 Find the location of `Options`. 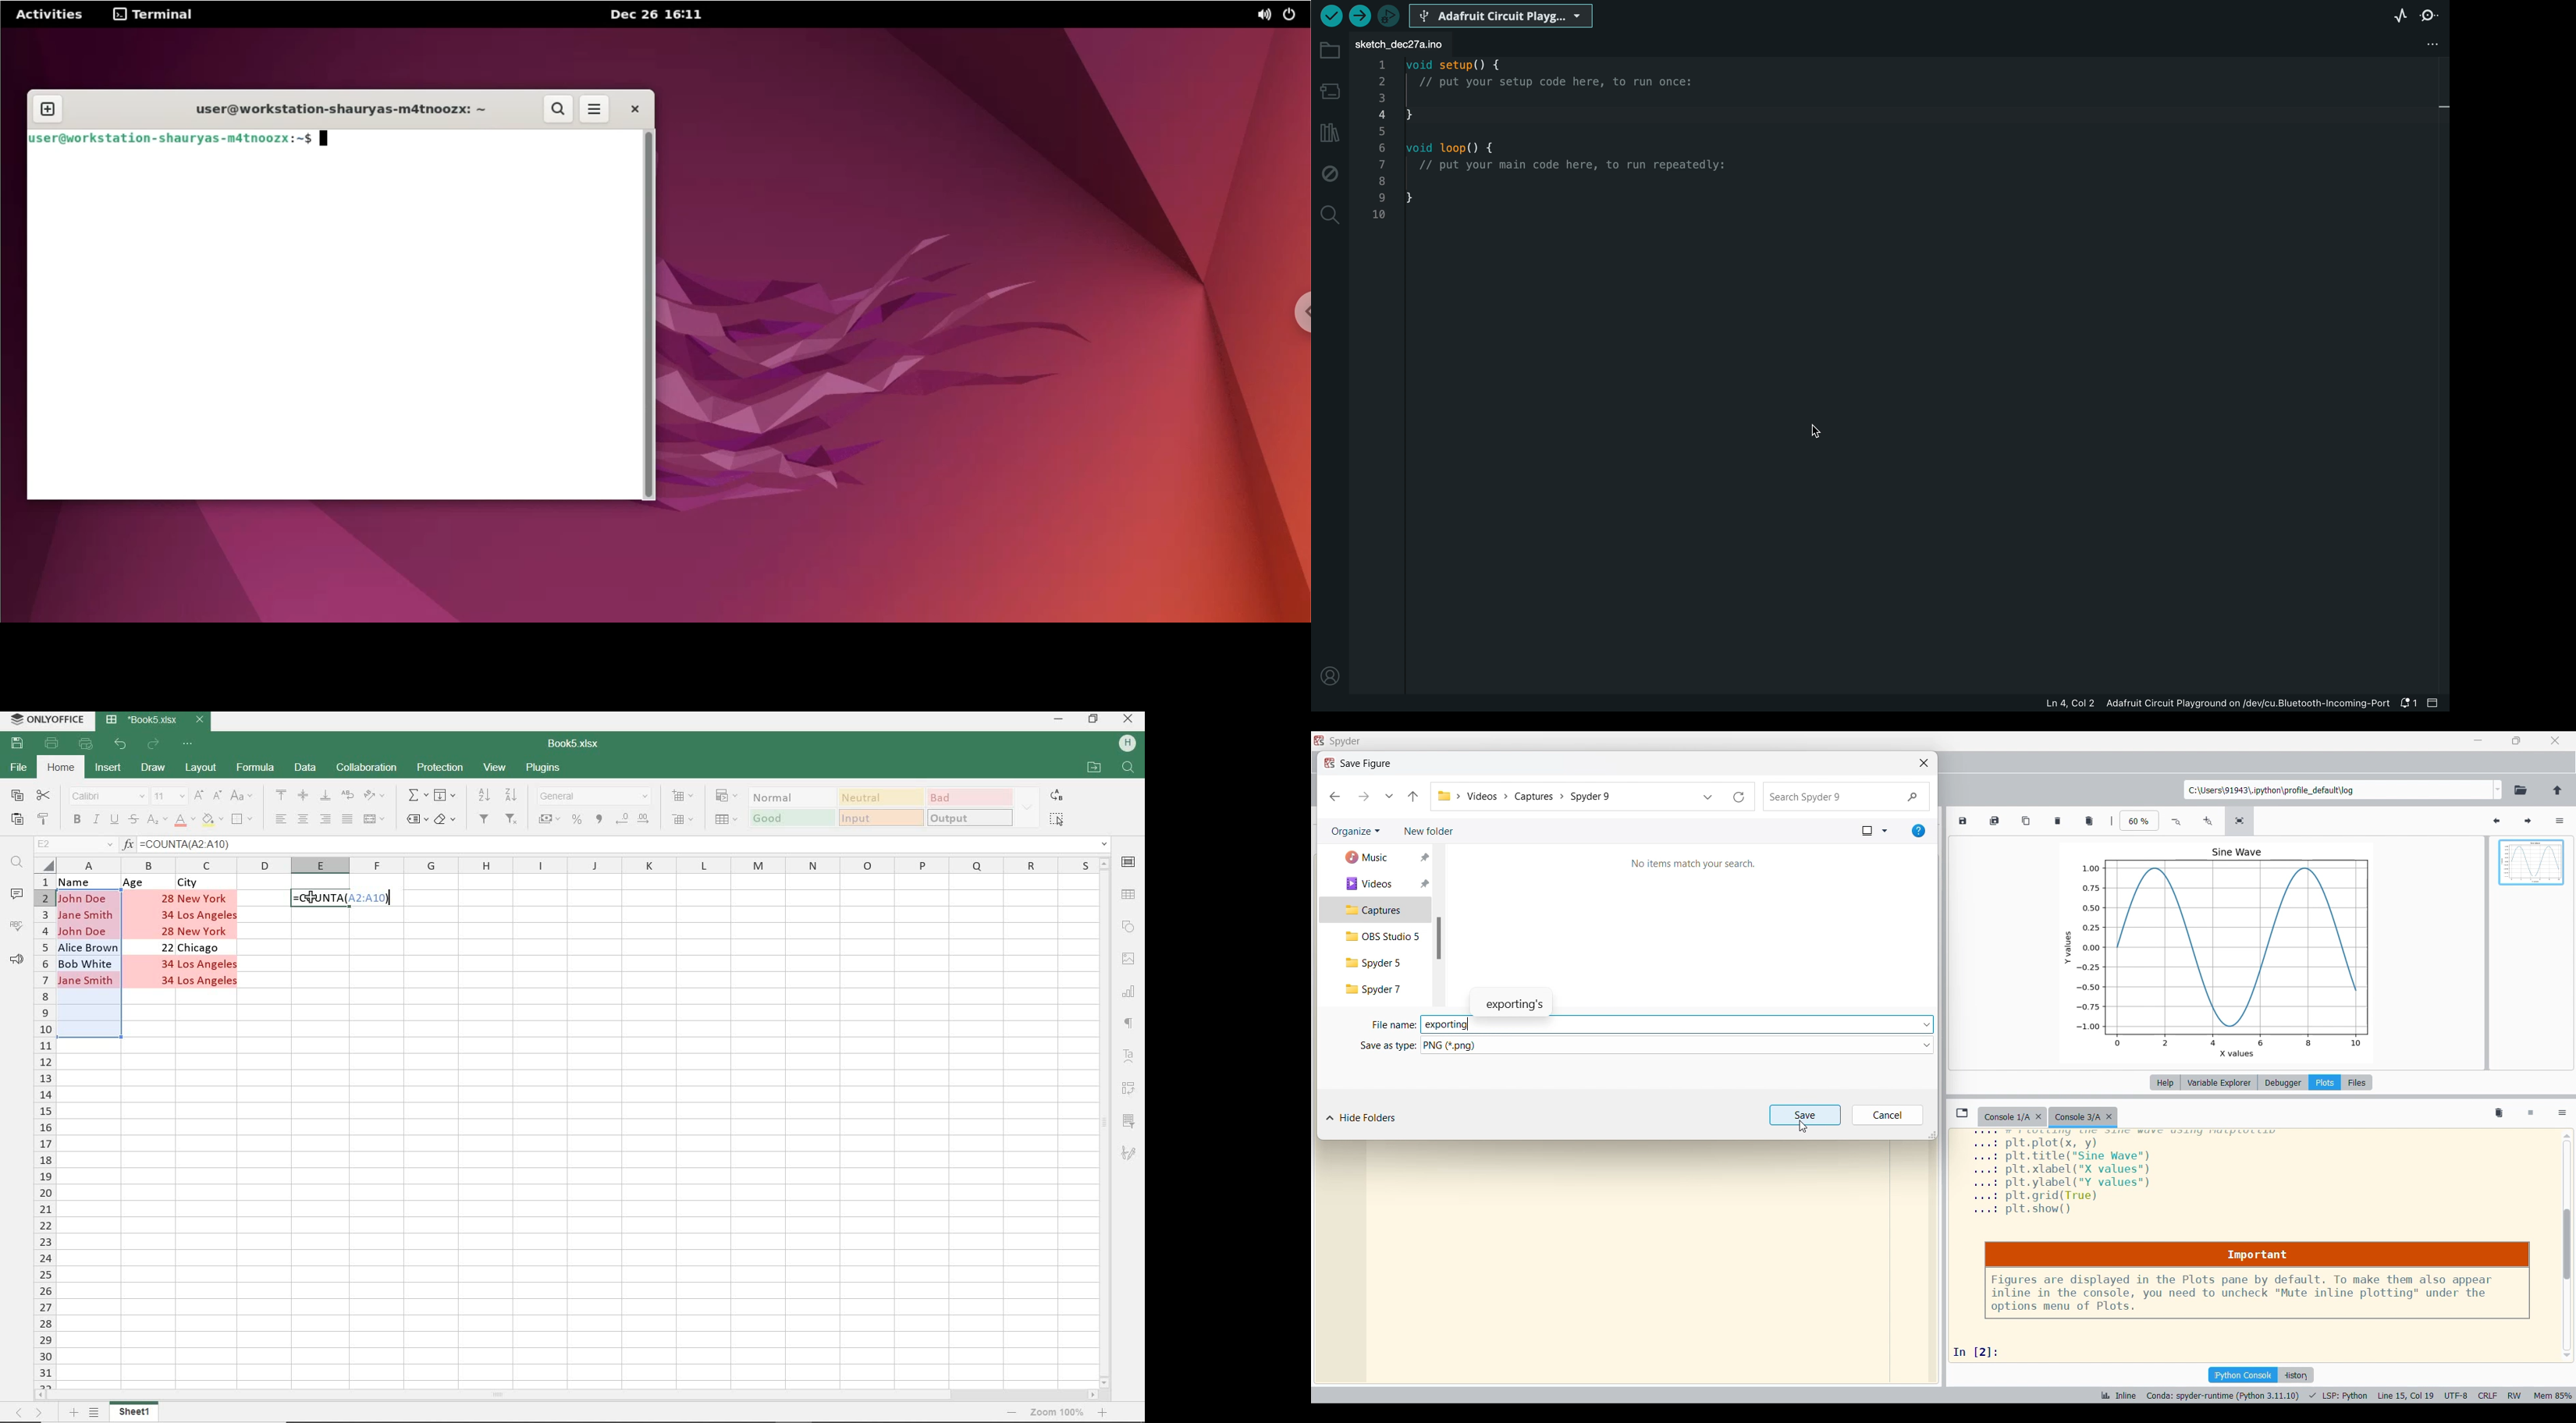

Options is located at coordinates (2560, 821).